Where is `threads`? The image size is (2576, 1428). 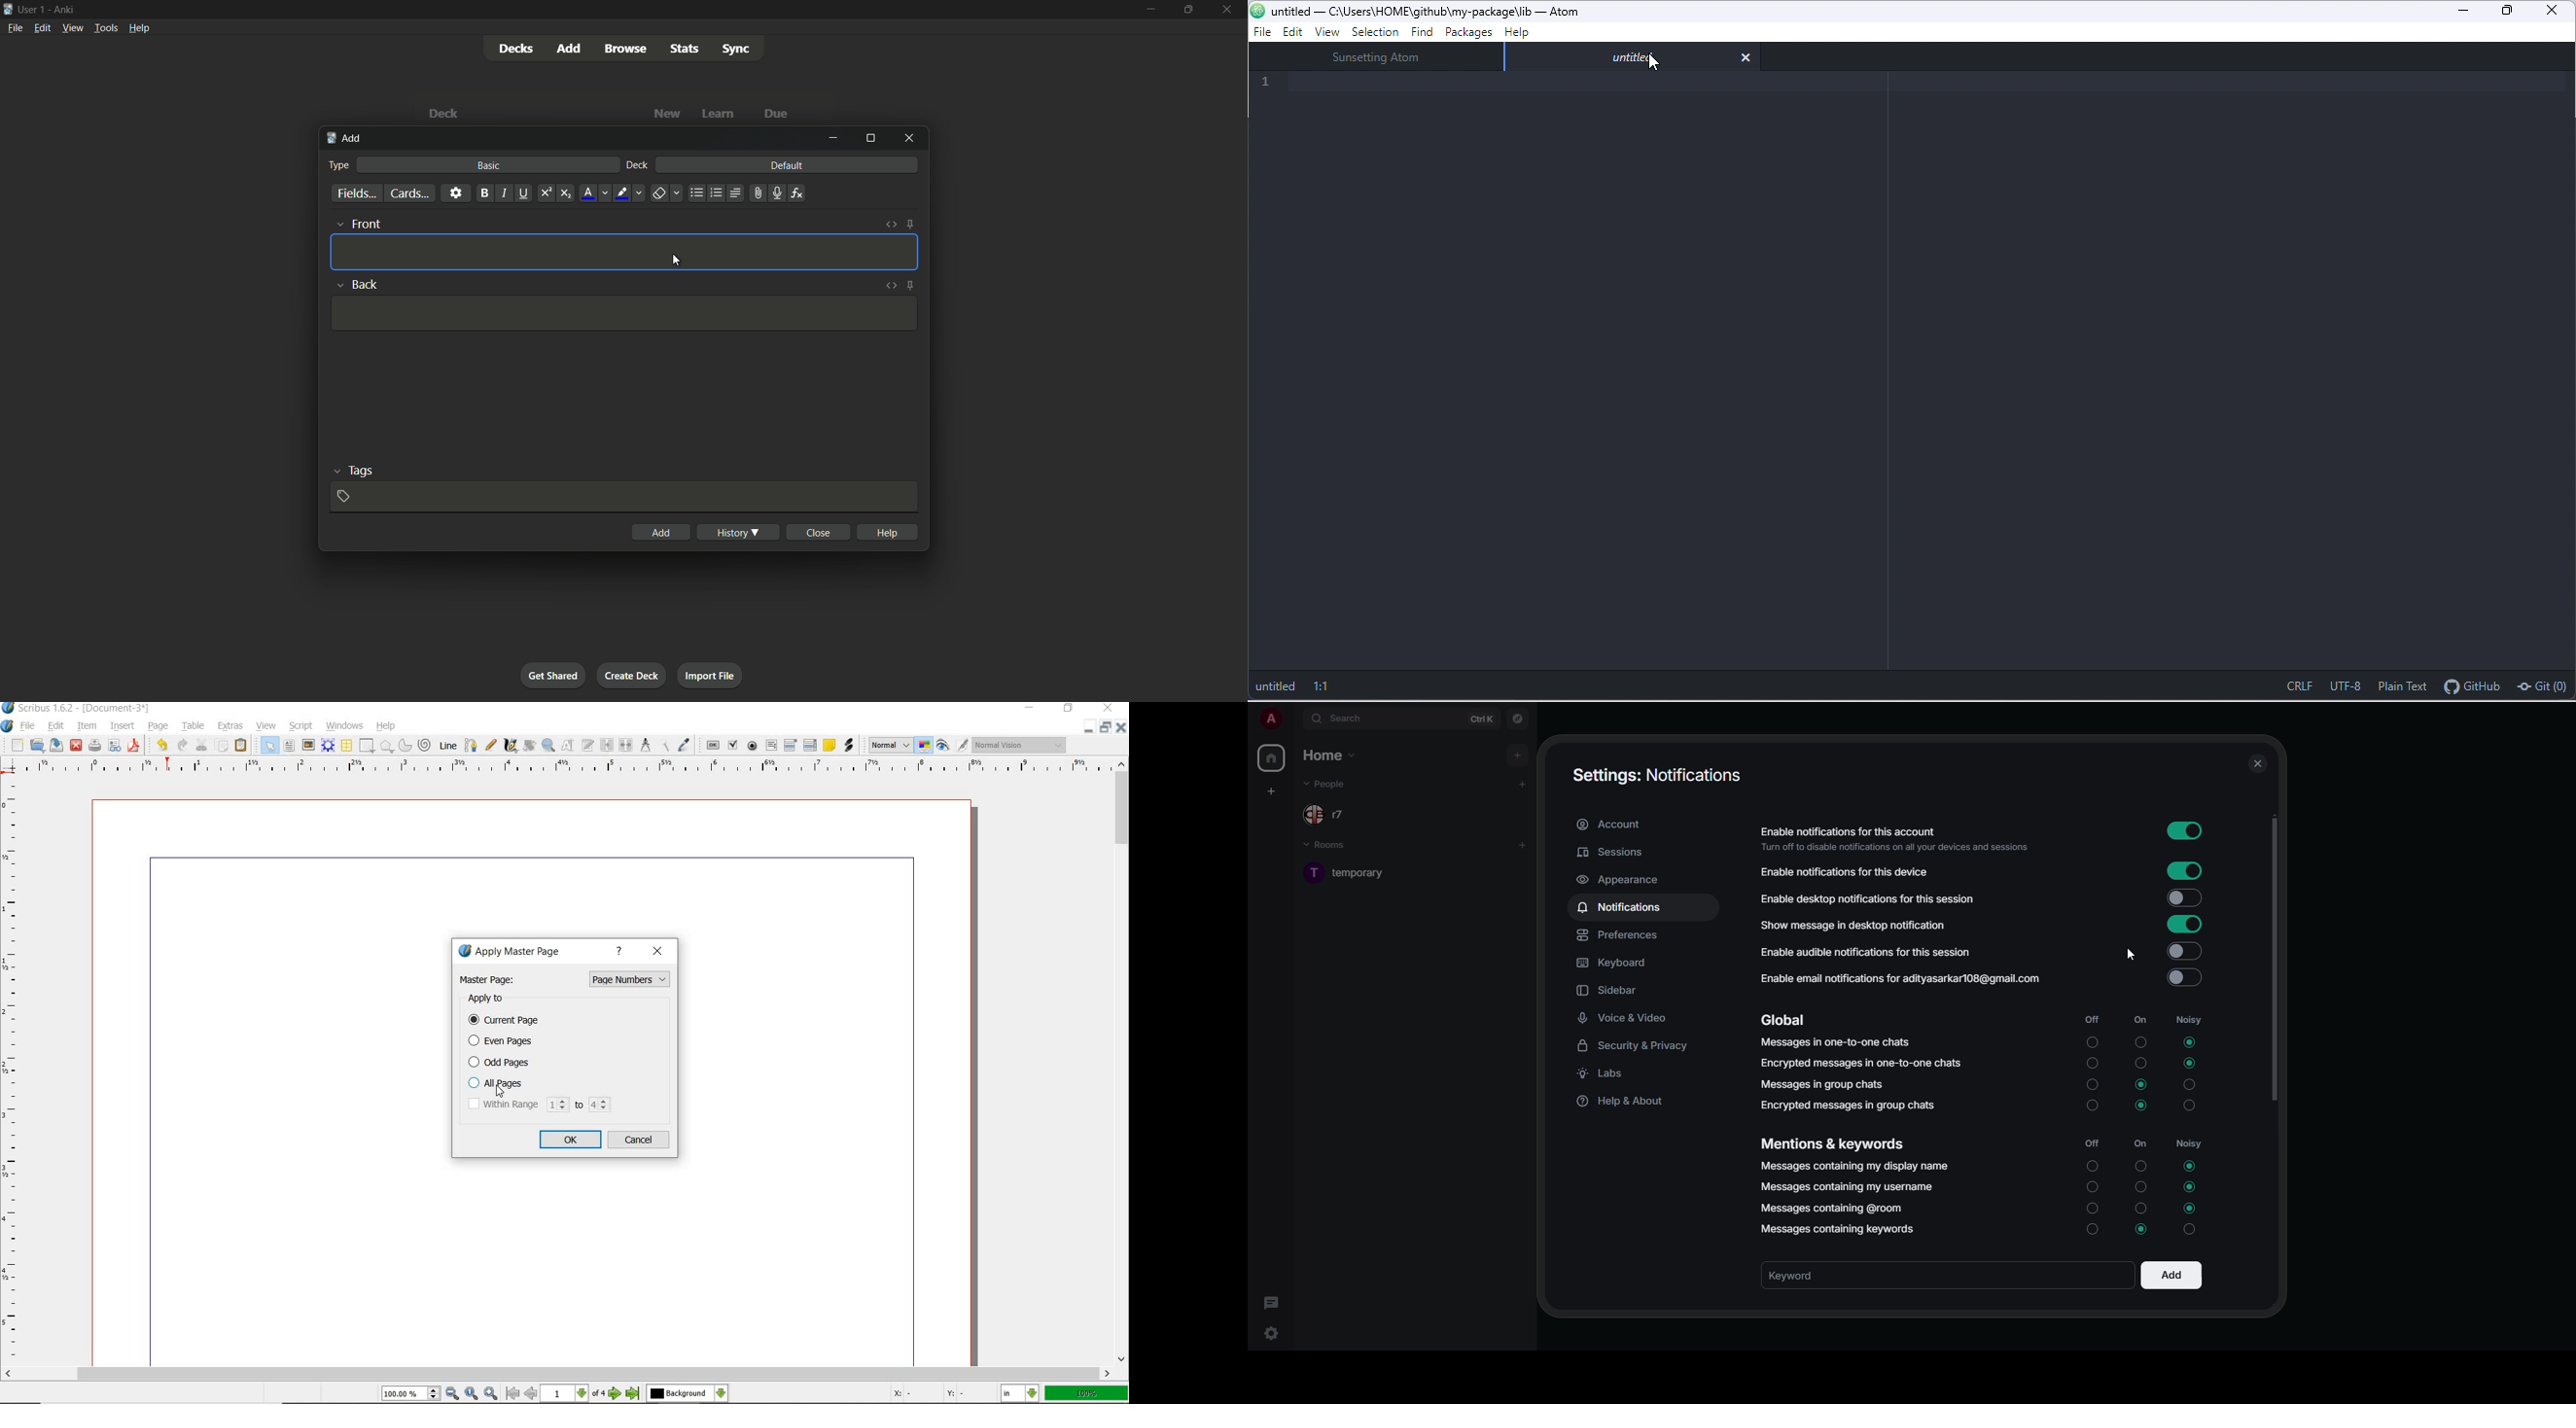 threads is located at coordinates (1270, 1302).